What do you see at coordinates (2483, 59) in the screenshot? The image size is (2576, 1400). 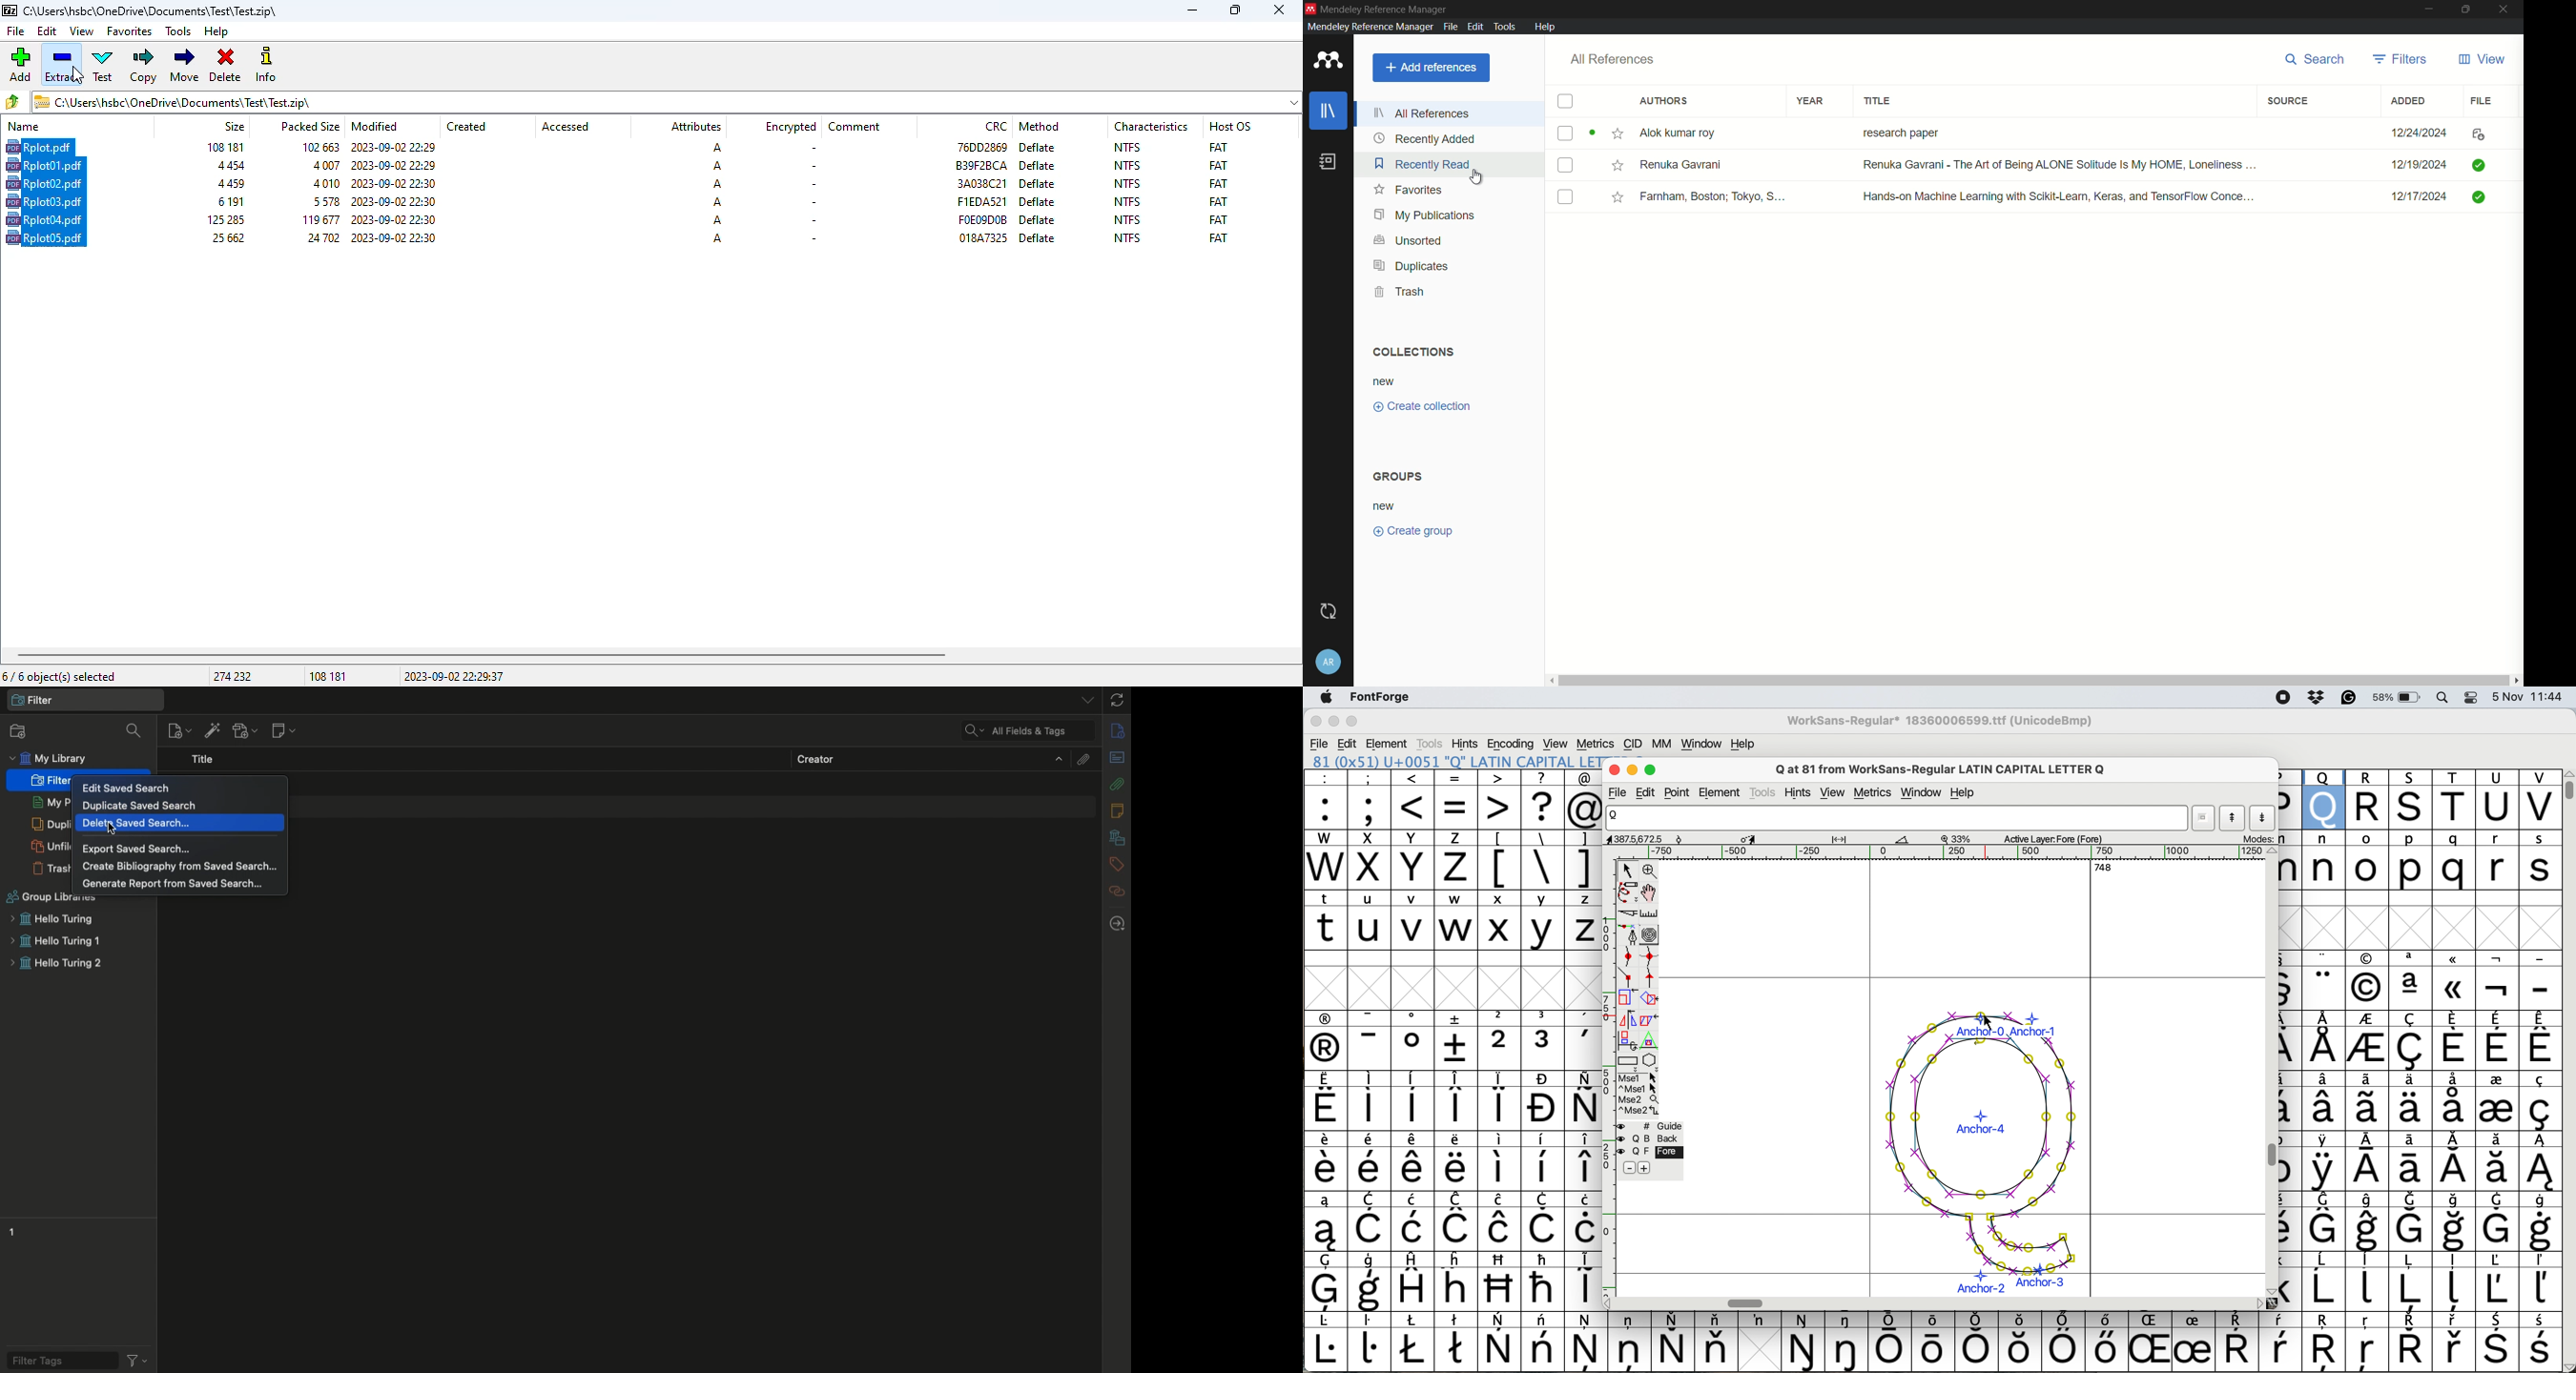 I see `view` at bounding box center [2483, 59].